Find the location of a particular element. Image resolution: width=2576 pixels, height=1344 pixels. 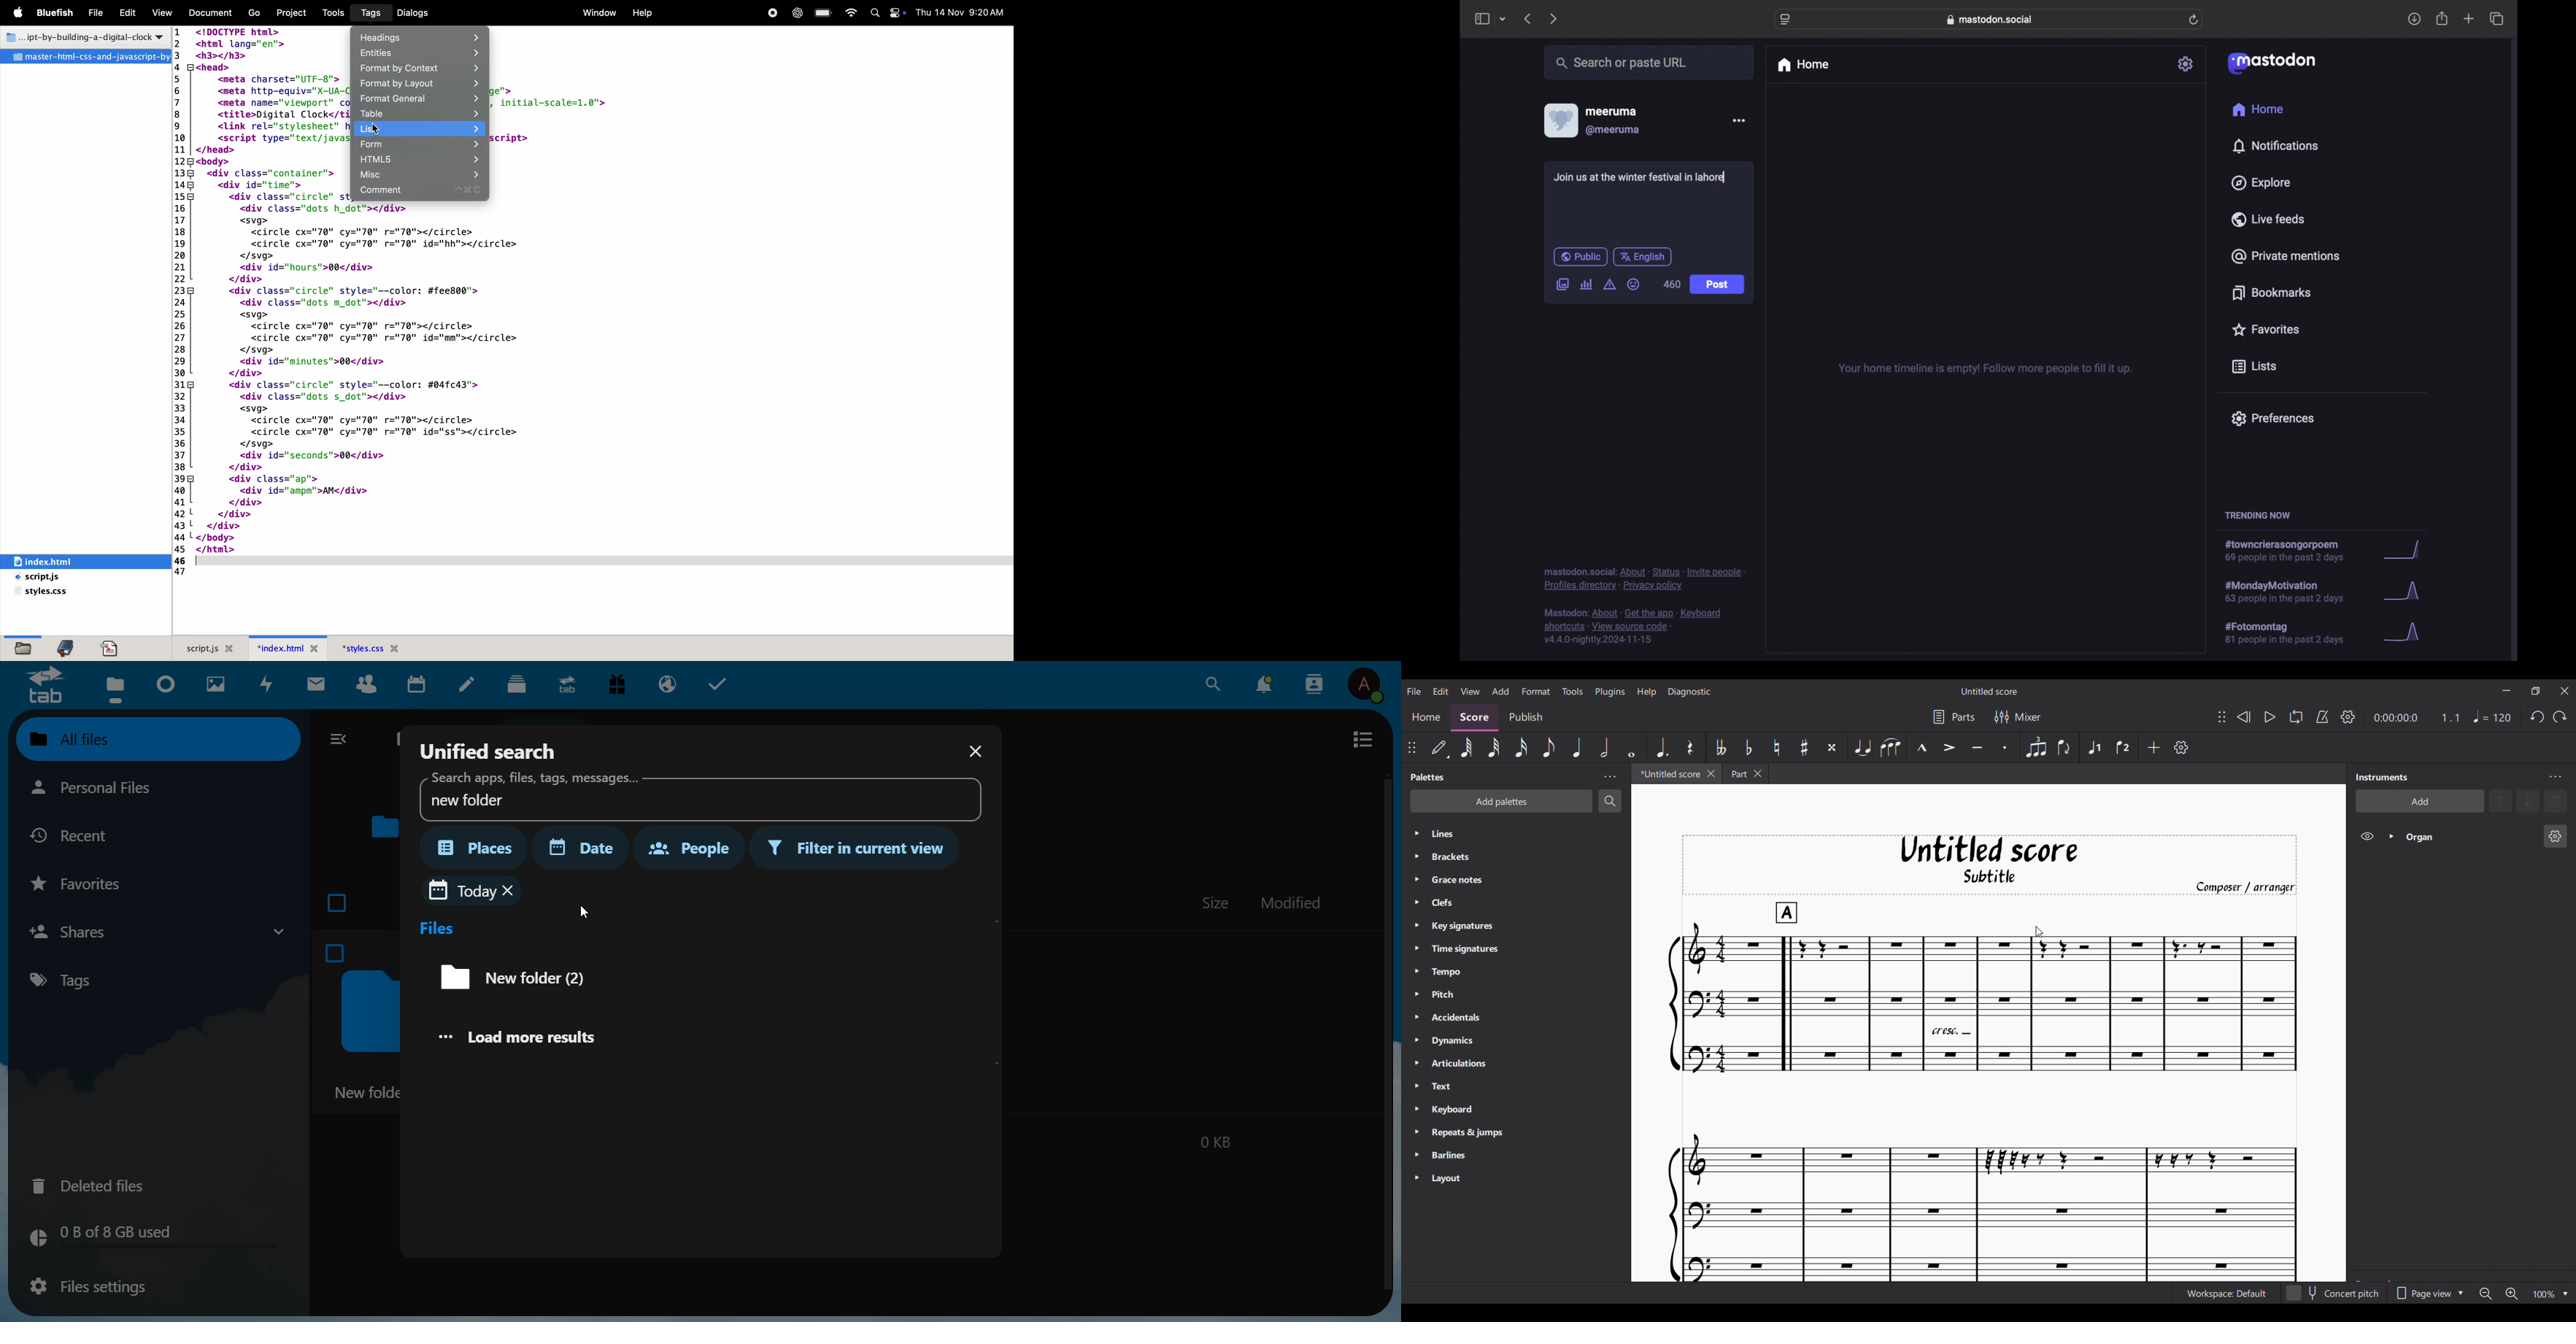

deleted files is located at coordinates (98, 1184).